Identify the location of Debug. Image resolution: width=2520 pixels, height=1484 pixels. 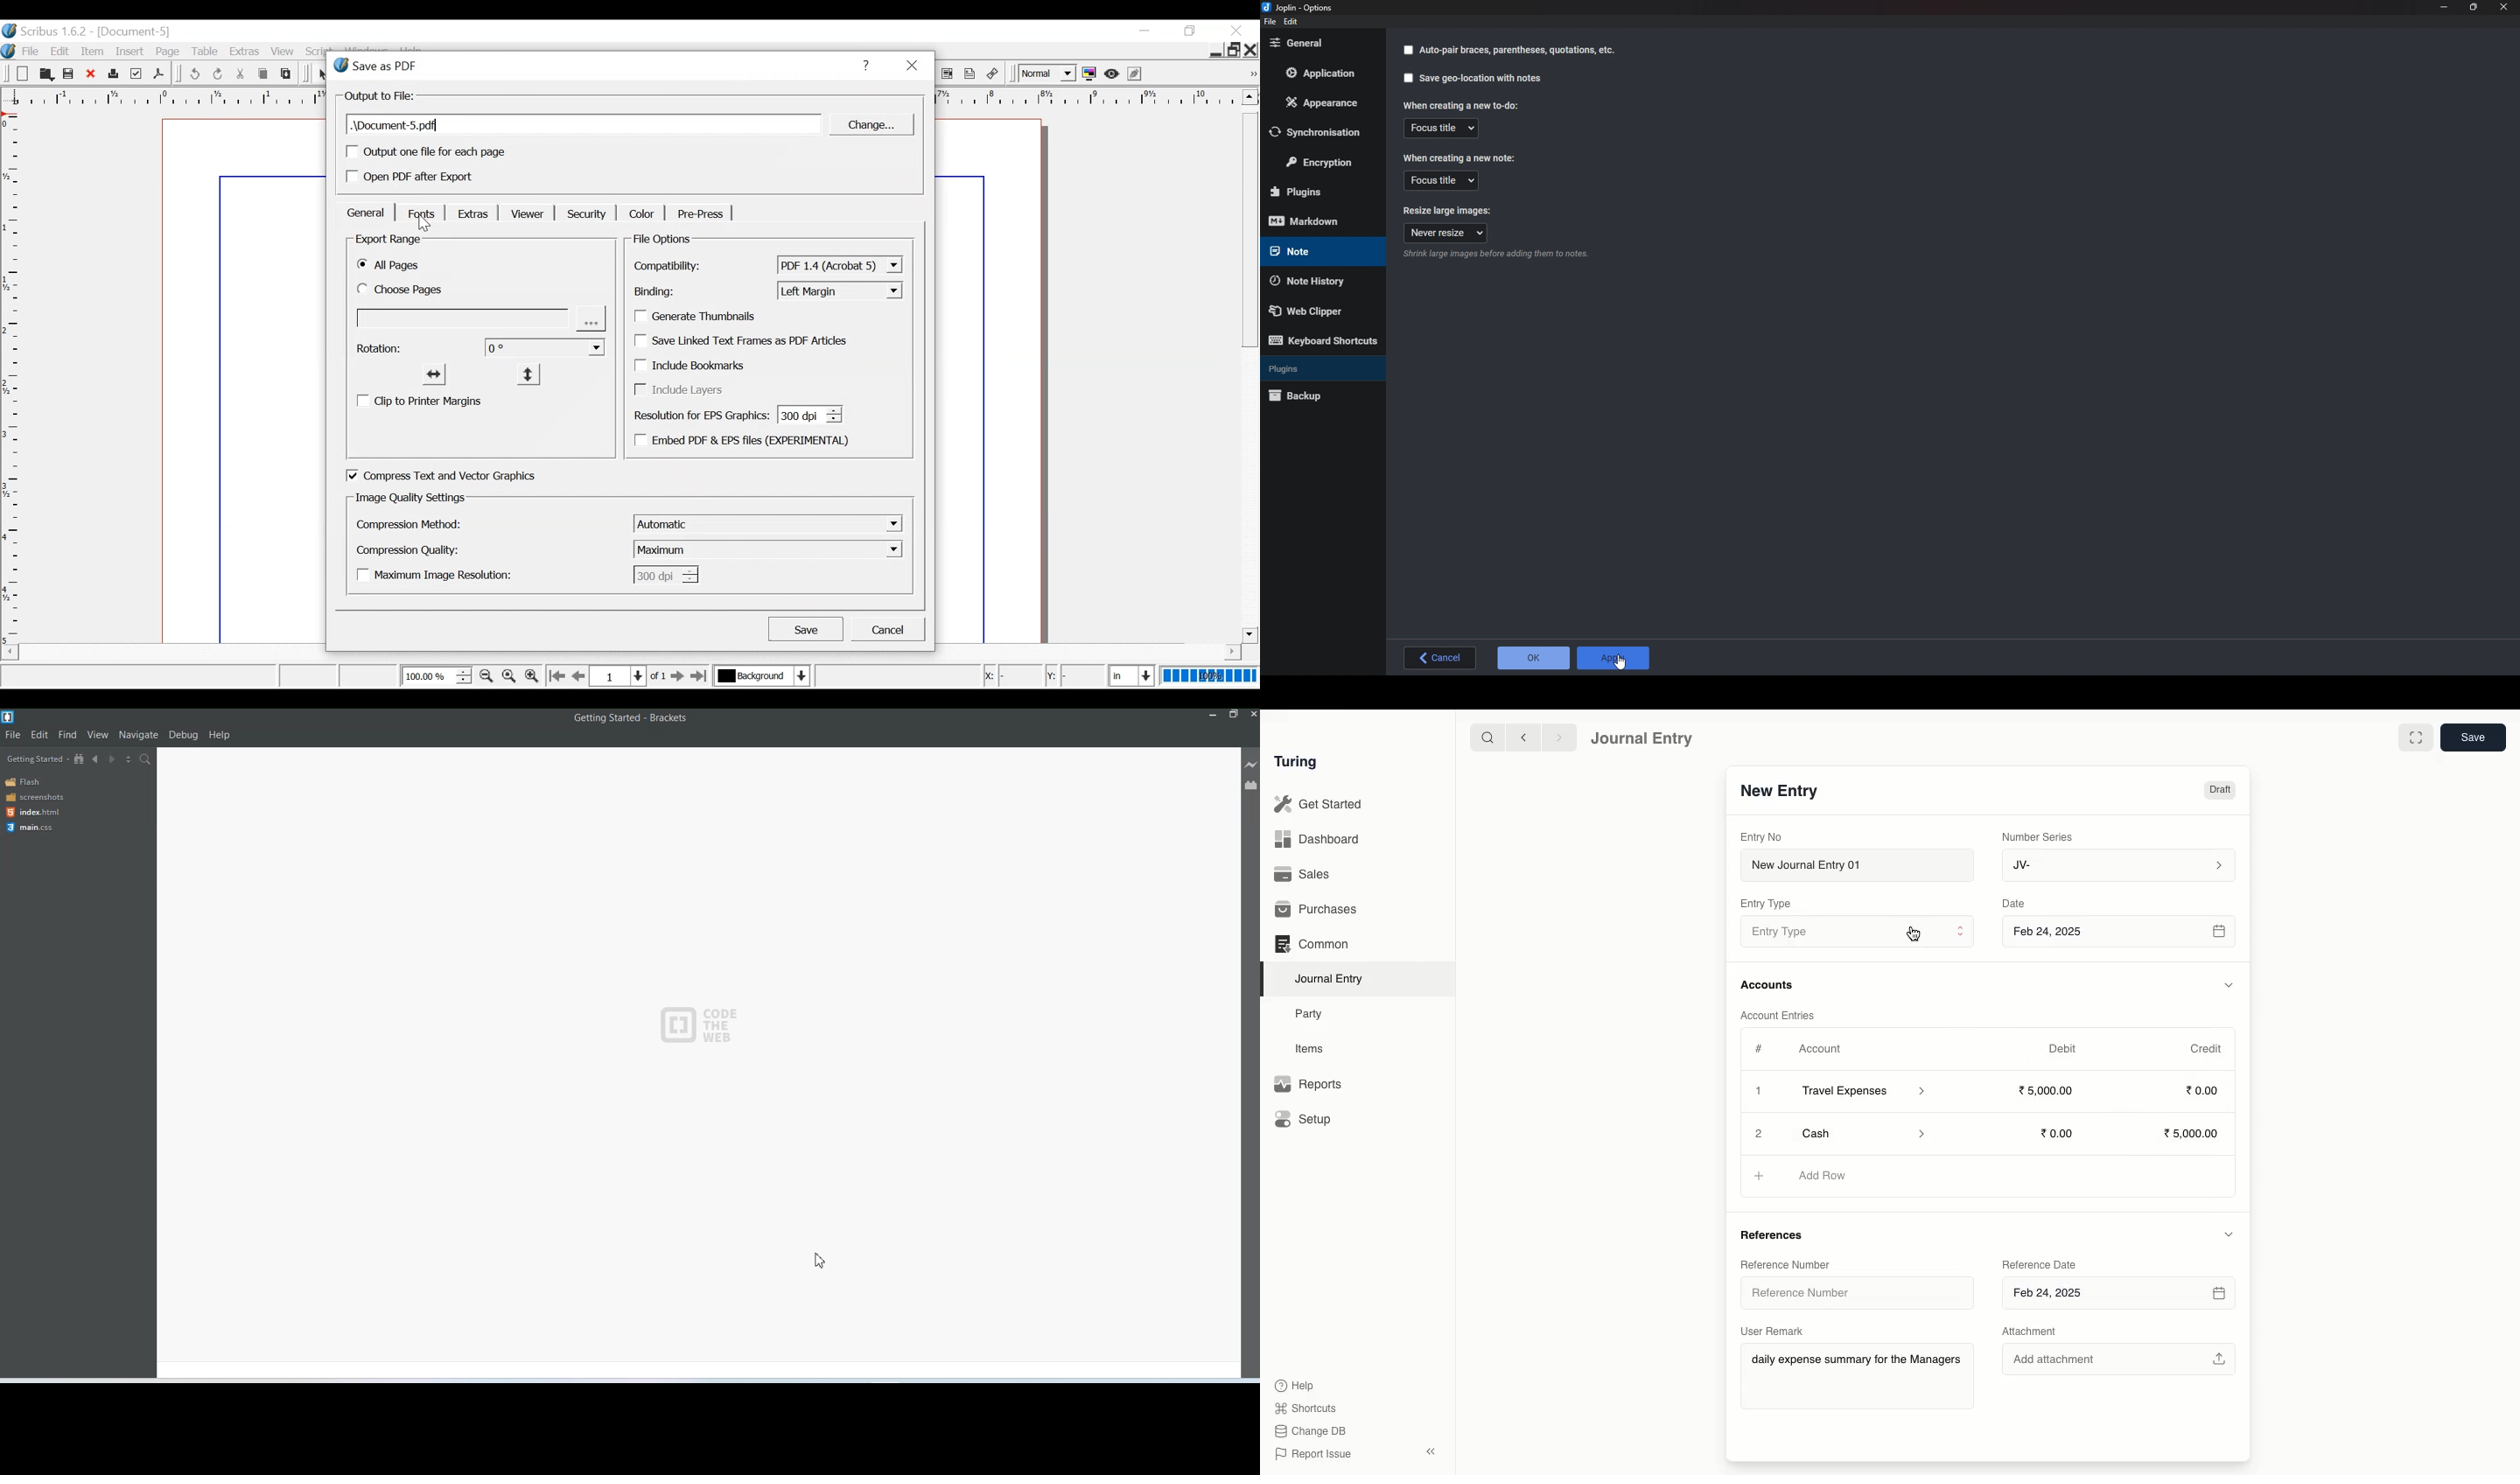
(182, 736).